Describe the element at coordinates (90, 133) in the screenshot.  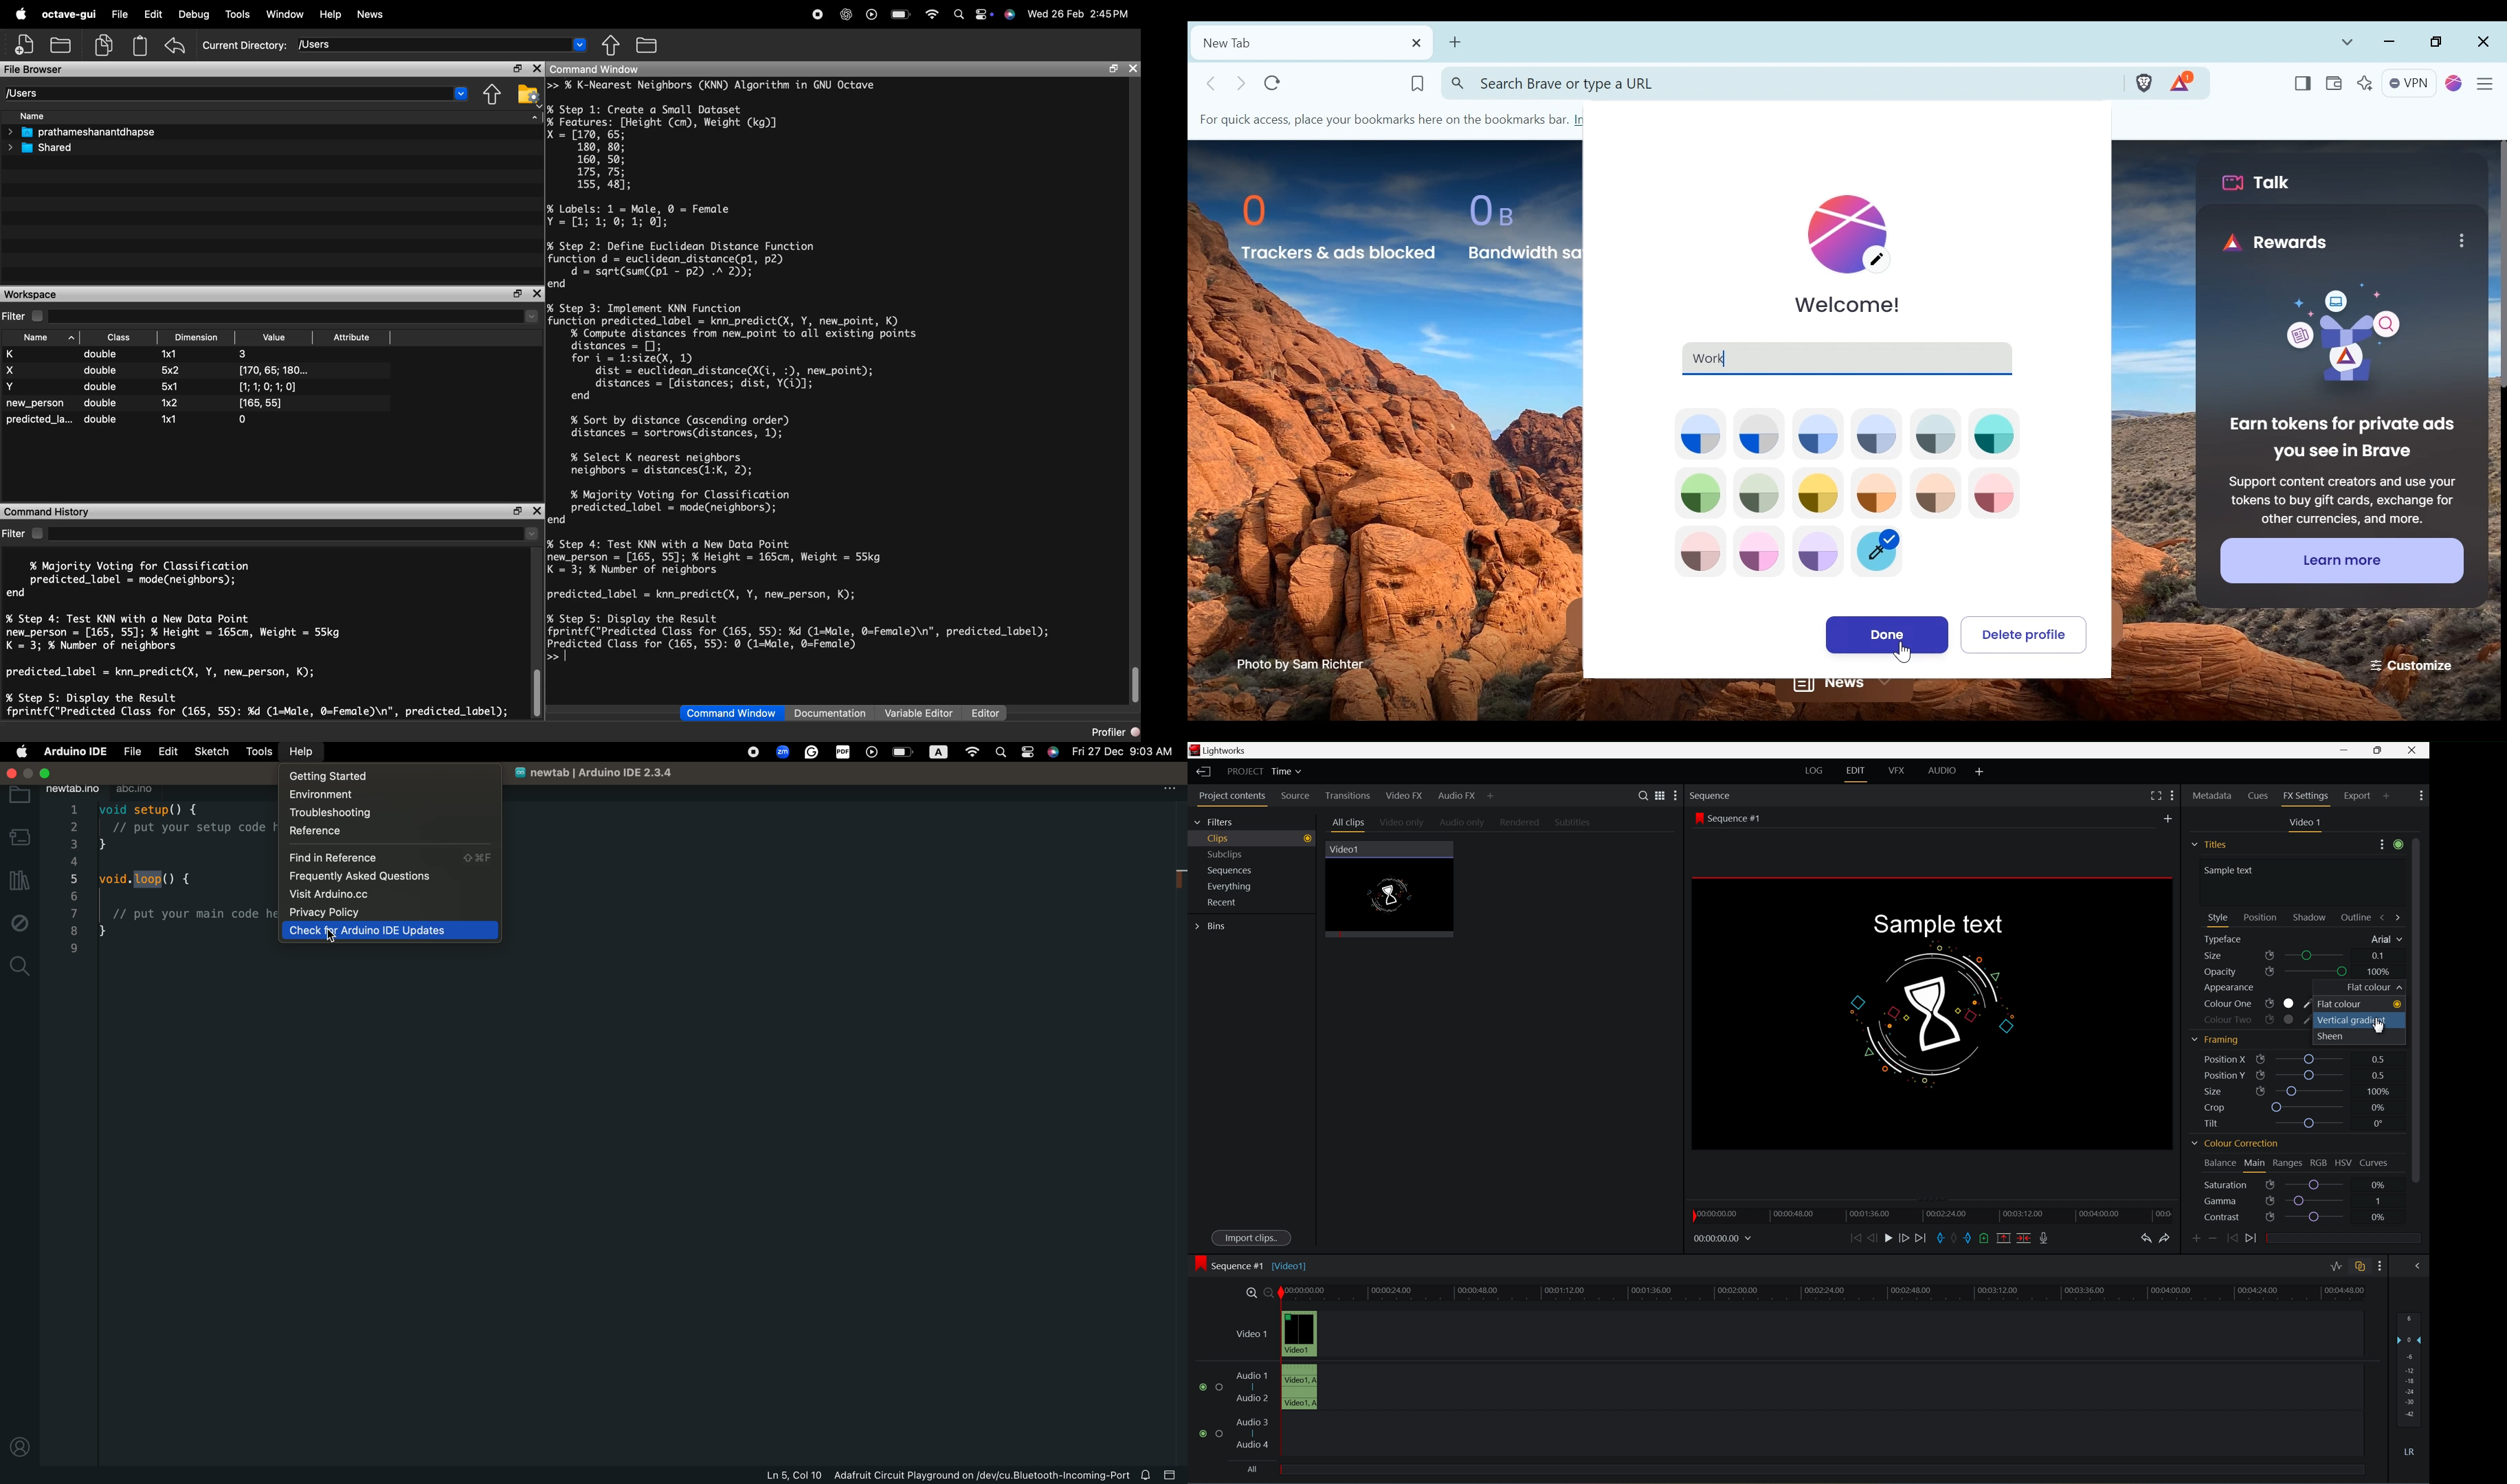
I see `prathameshanantdhapse` at that location.